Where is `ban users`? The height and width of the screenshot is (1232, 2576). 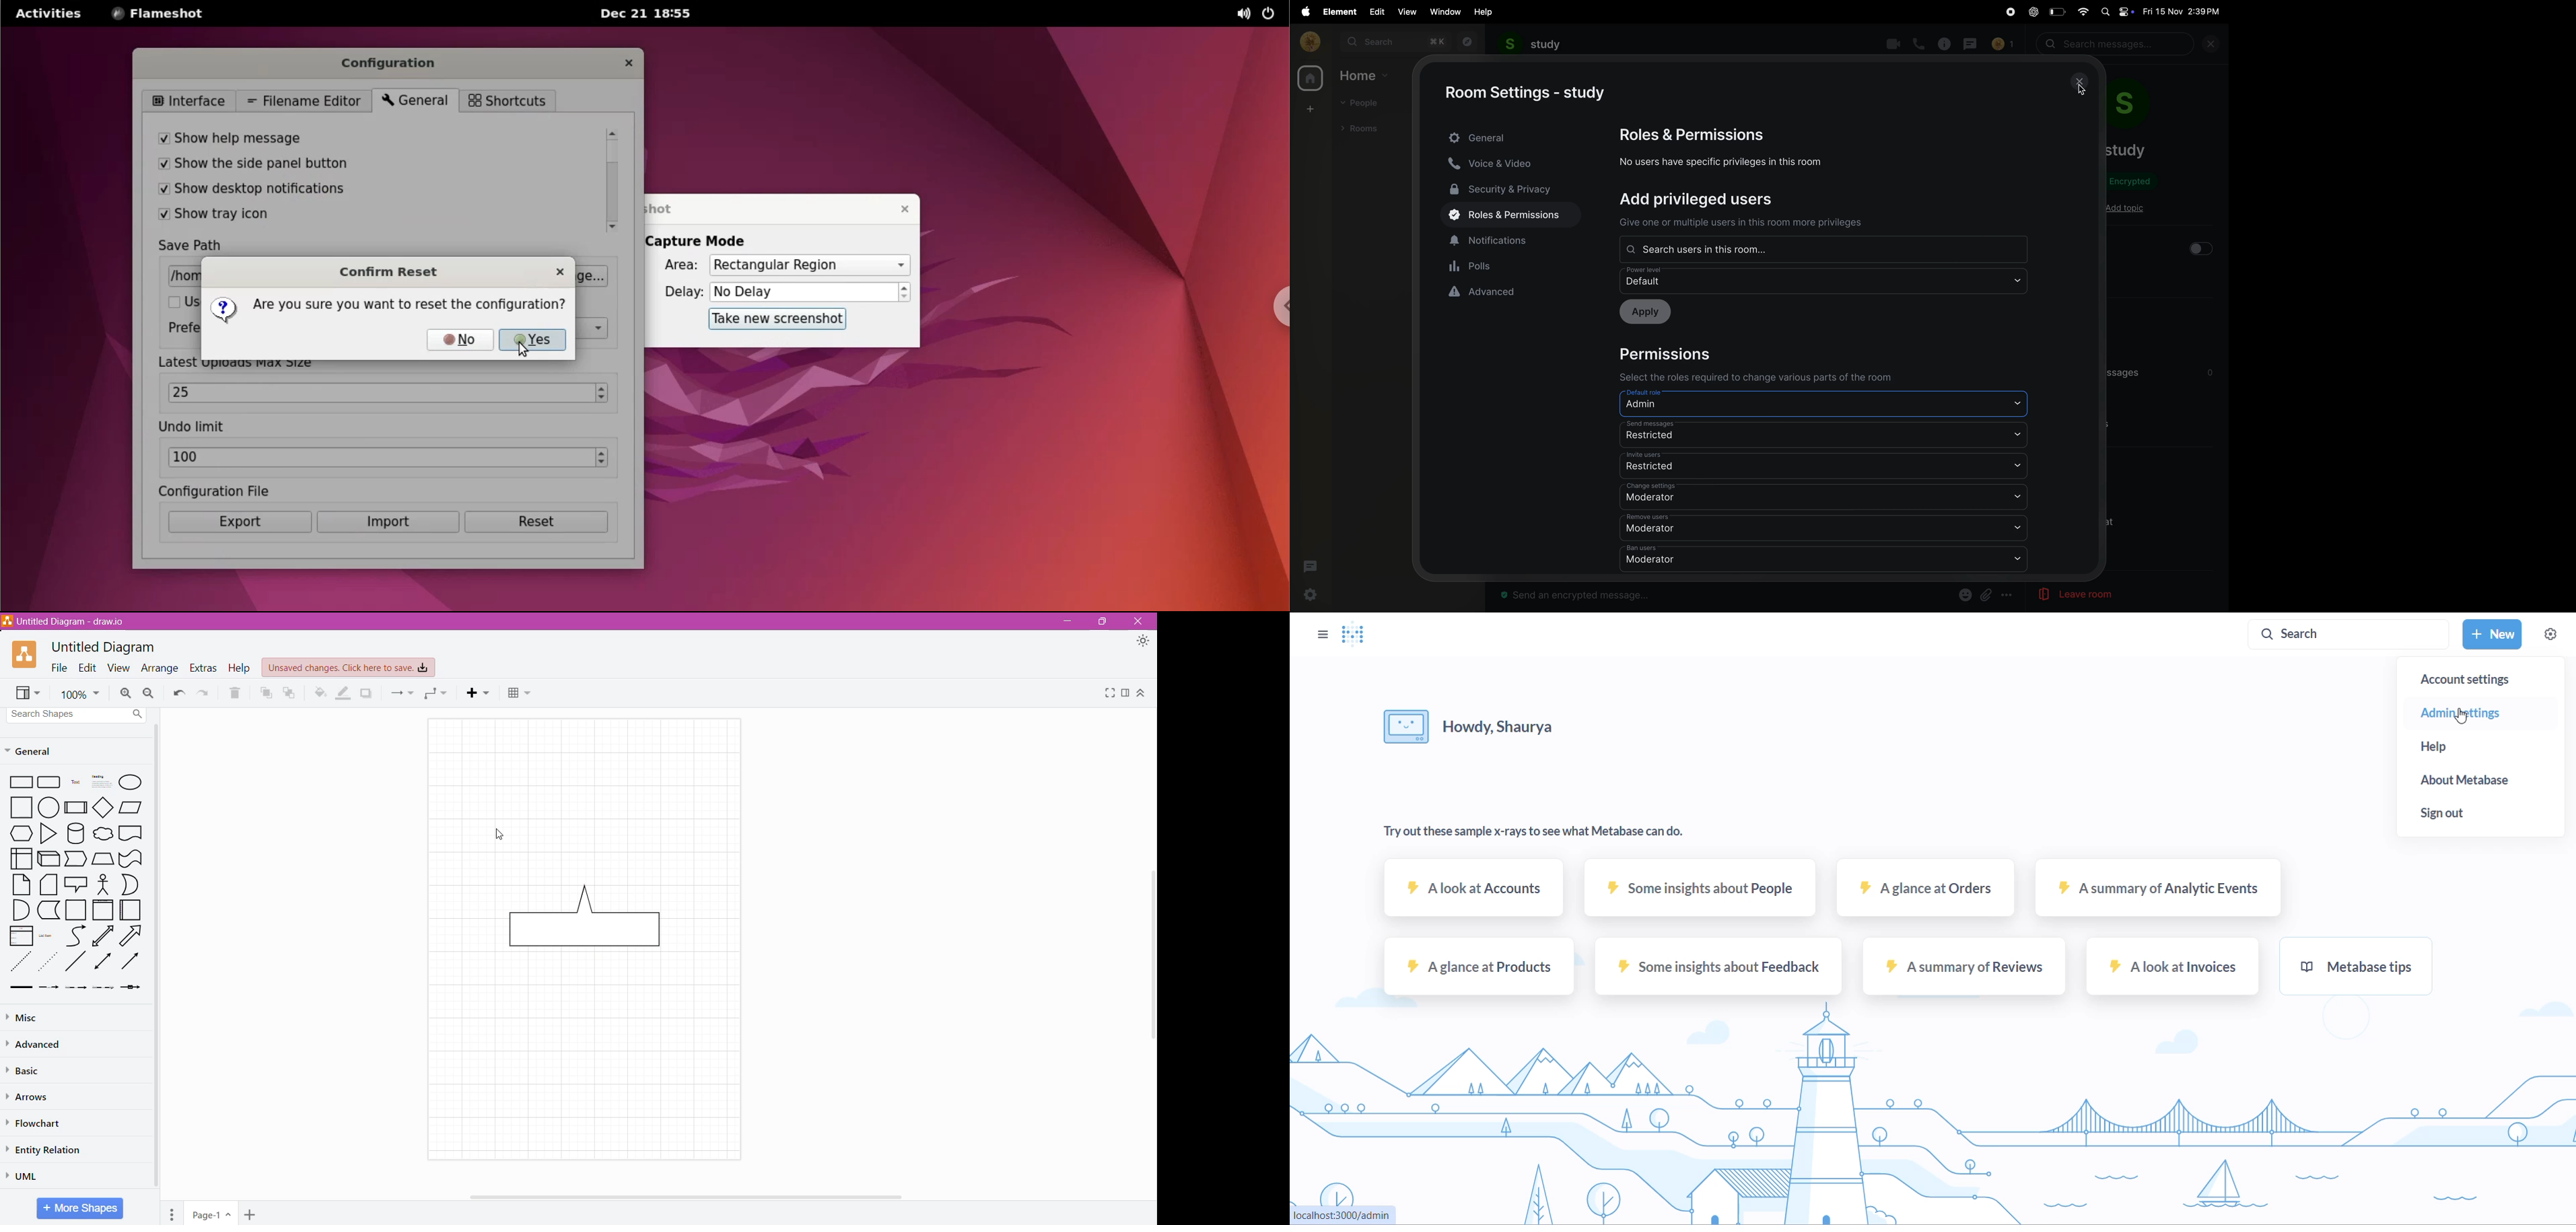 ban users is located at coordinates (1823, 555).